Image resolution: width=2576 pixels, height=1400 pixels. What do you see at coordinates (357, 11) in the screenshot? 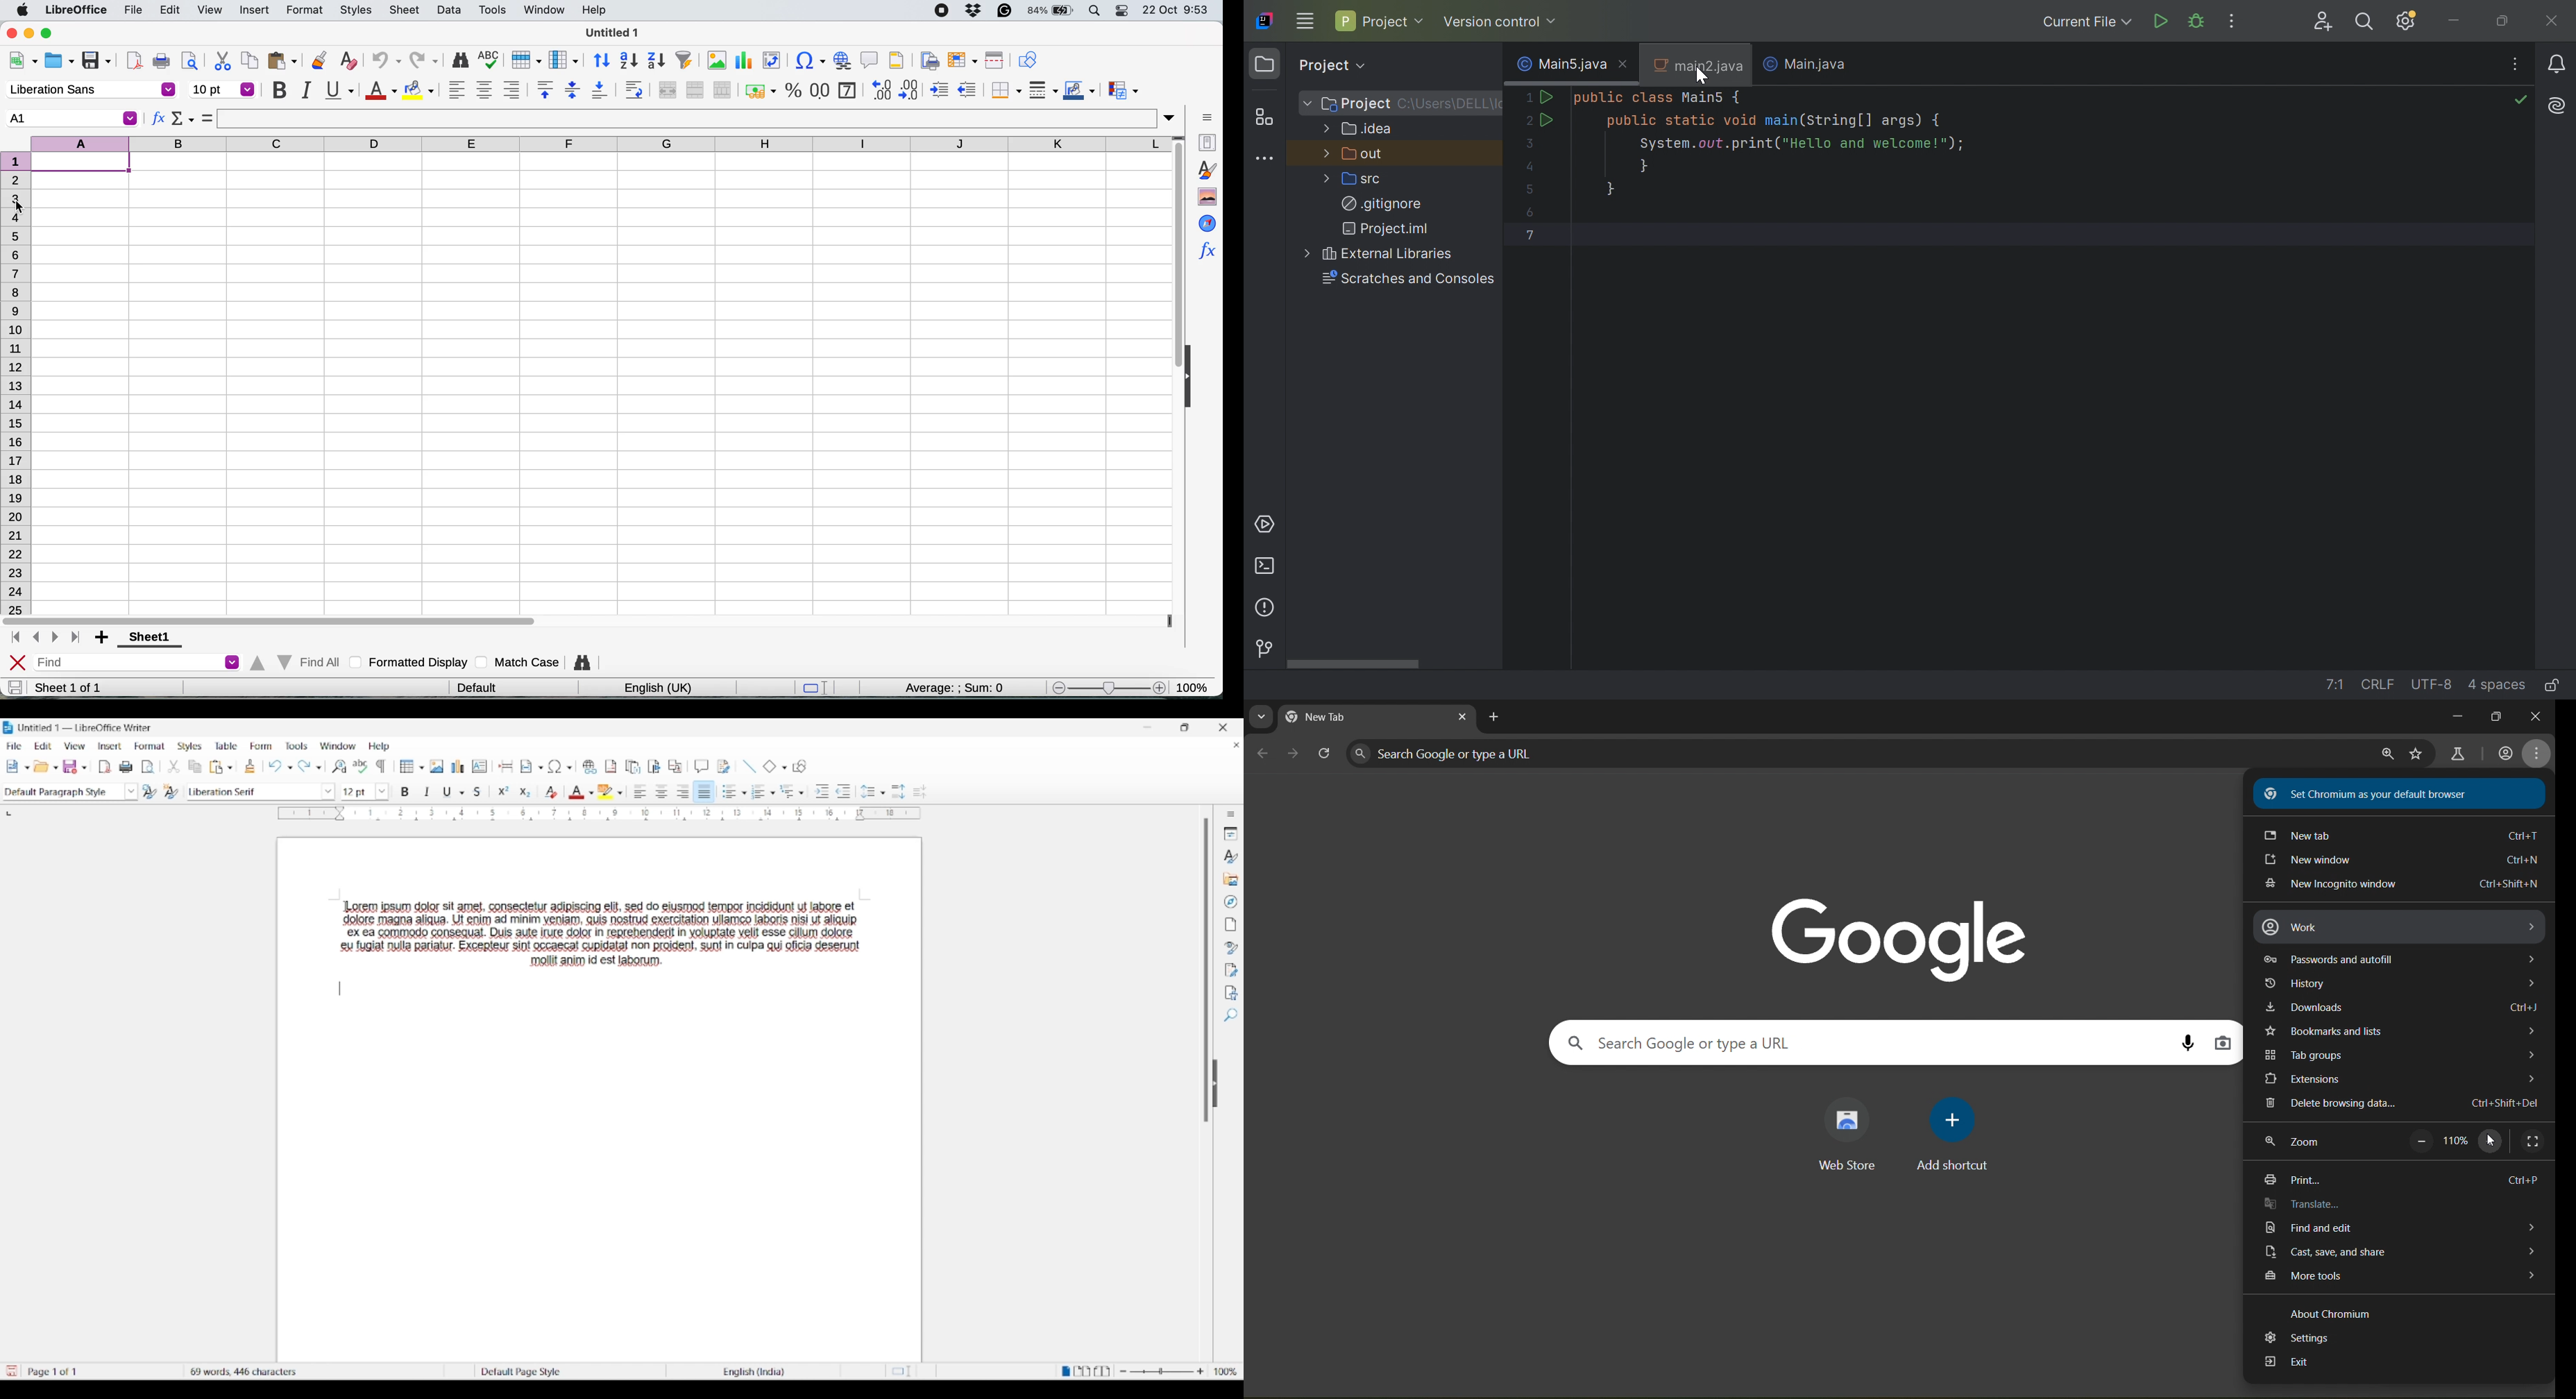
I see `styles` at bounding box center [357, 11].